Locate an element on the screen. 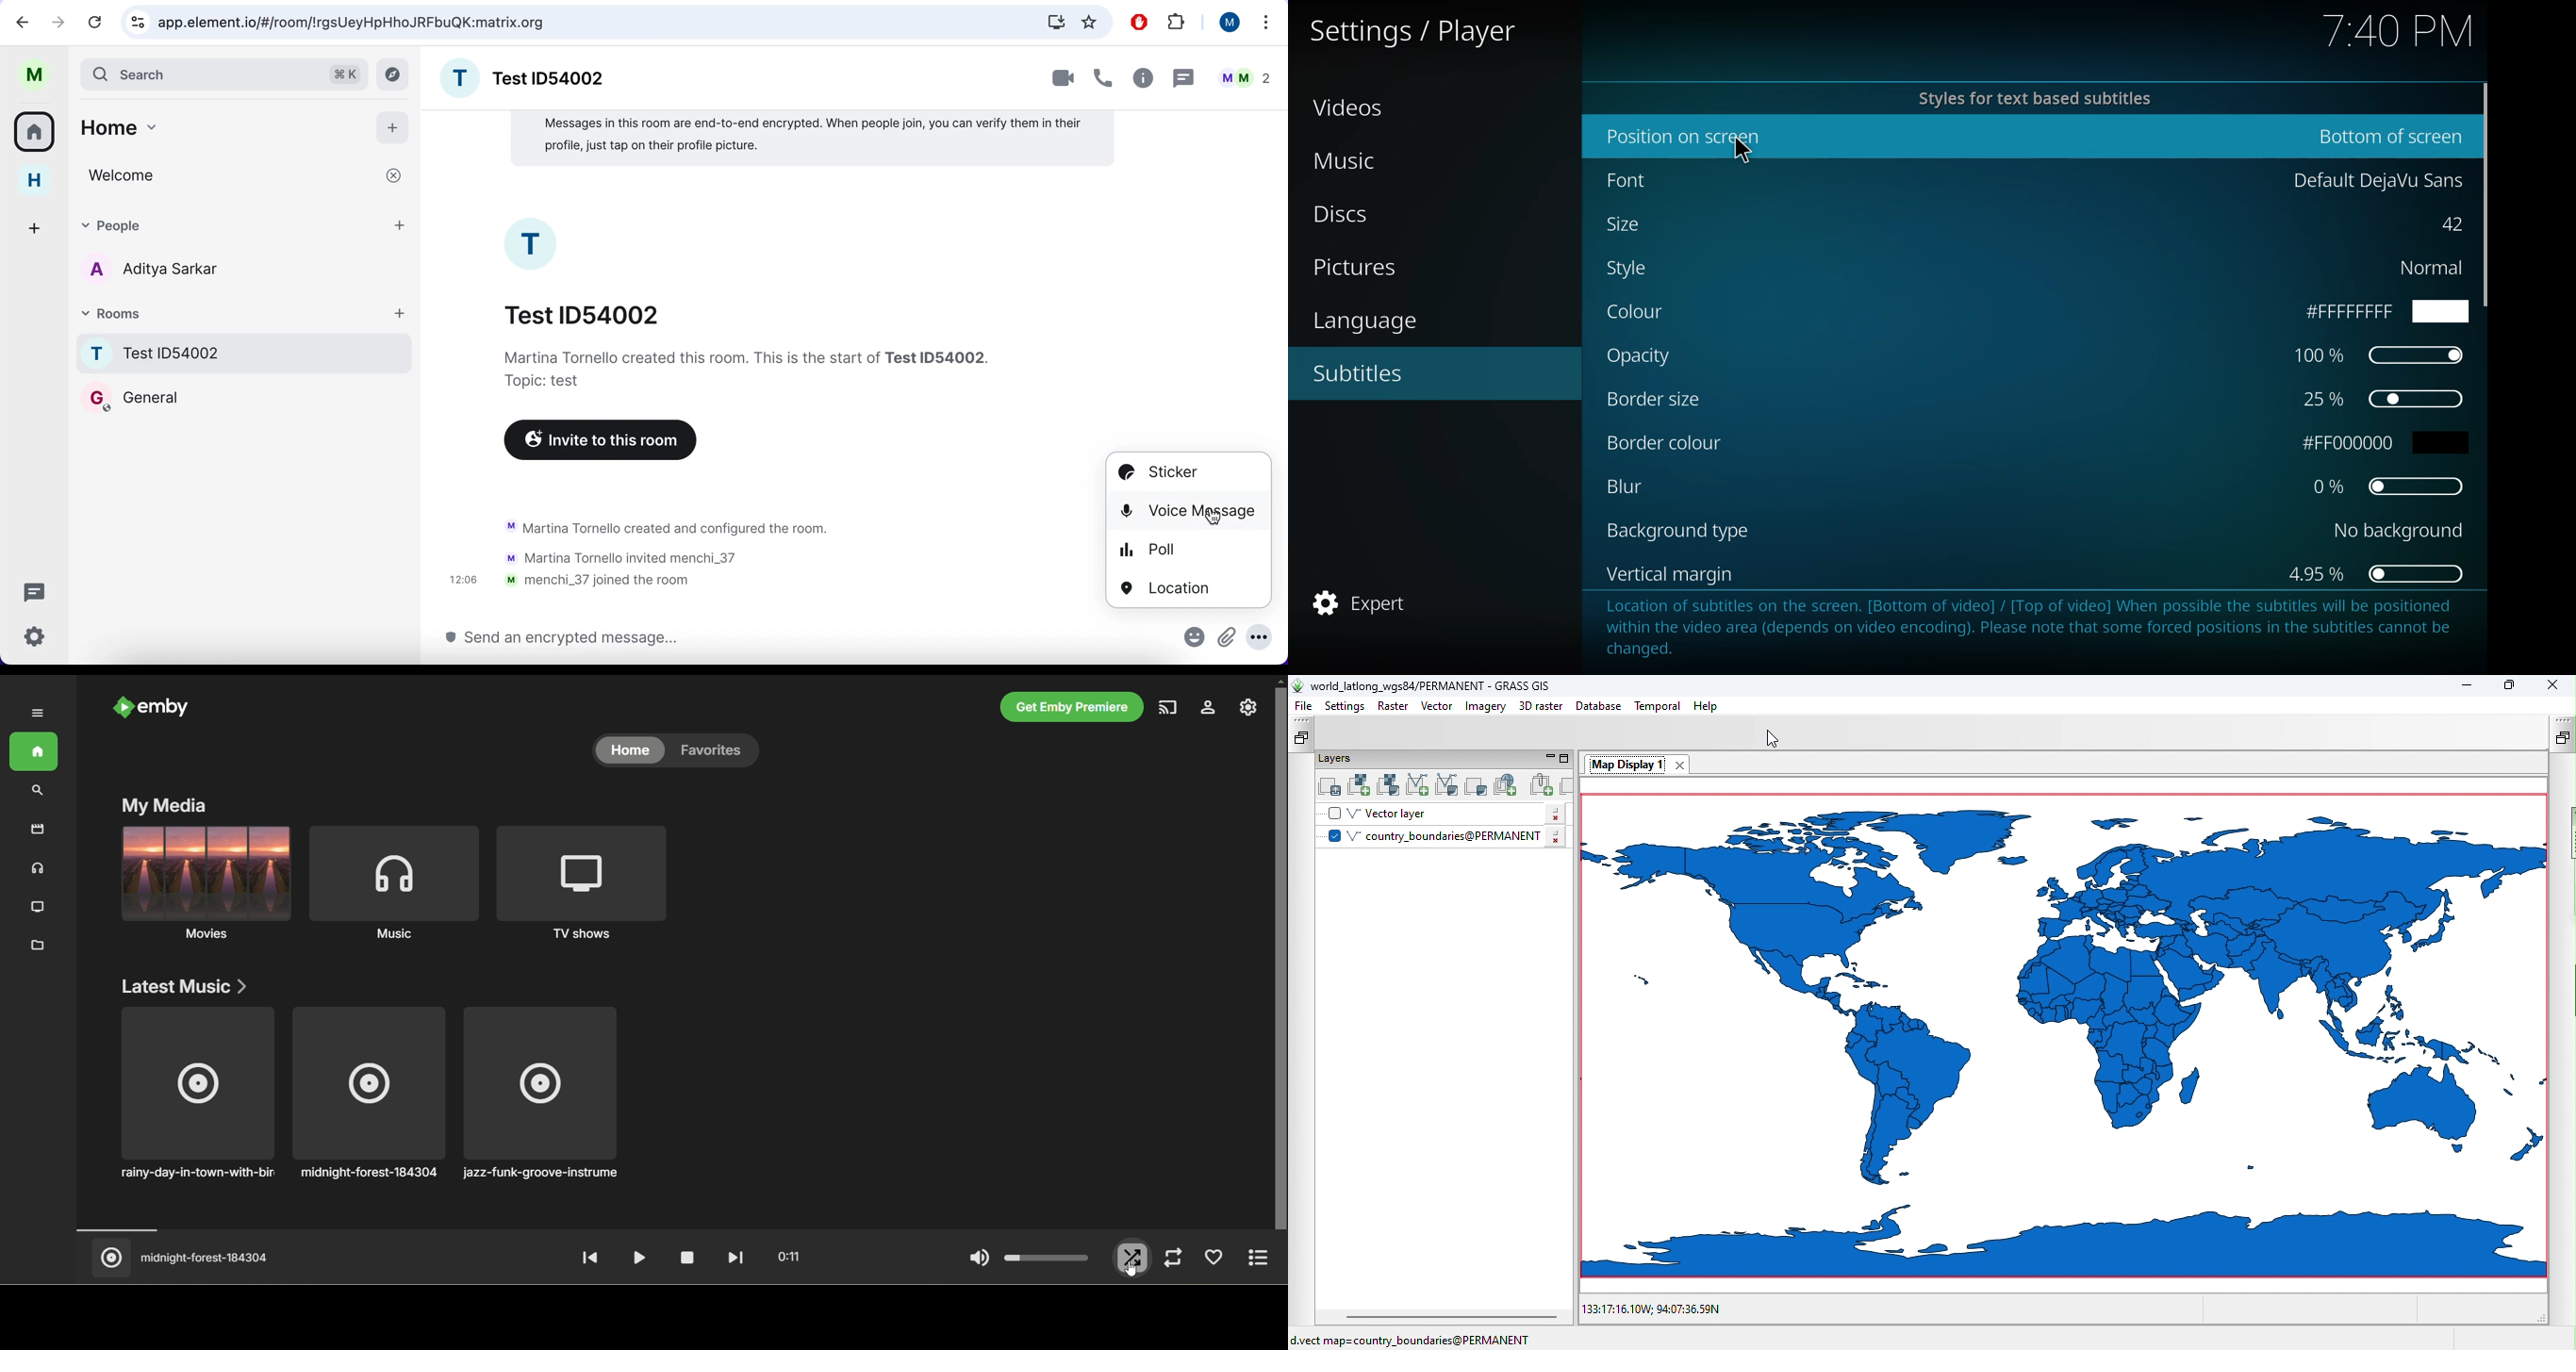  group name is located at coordinates (526, 76).